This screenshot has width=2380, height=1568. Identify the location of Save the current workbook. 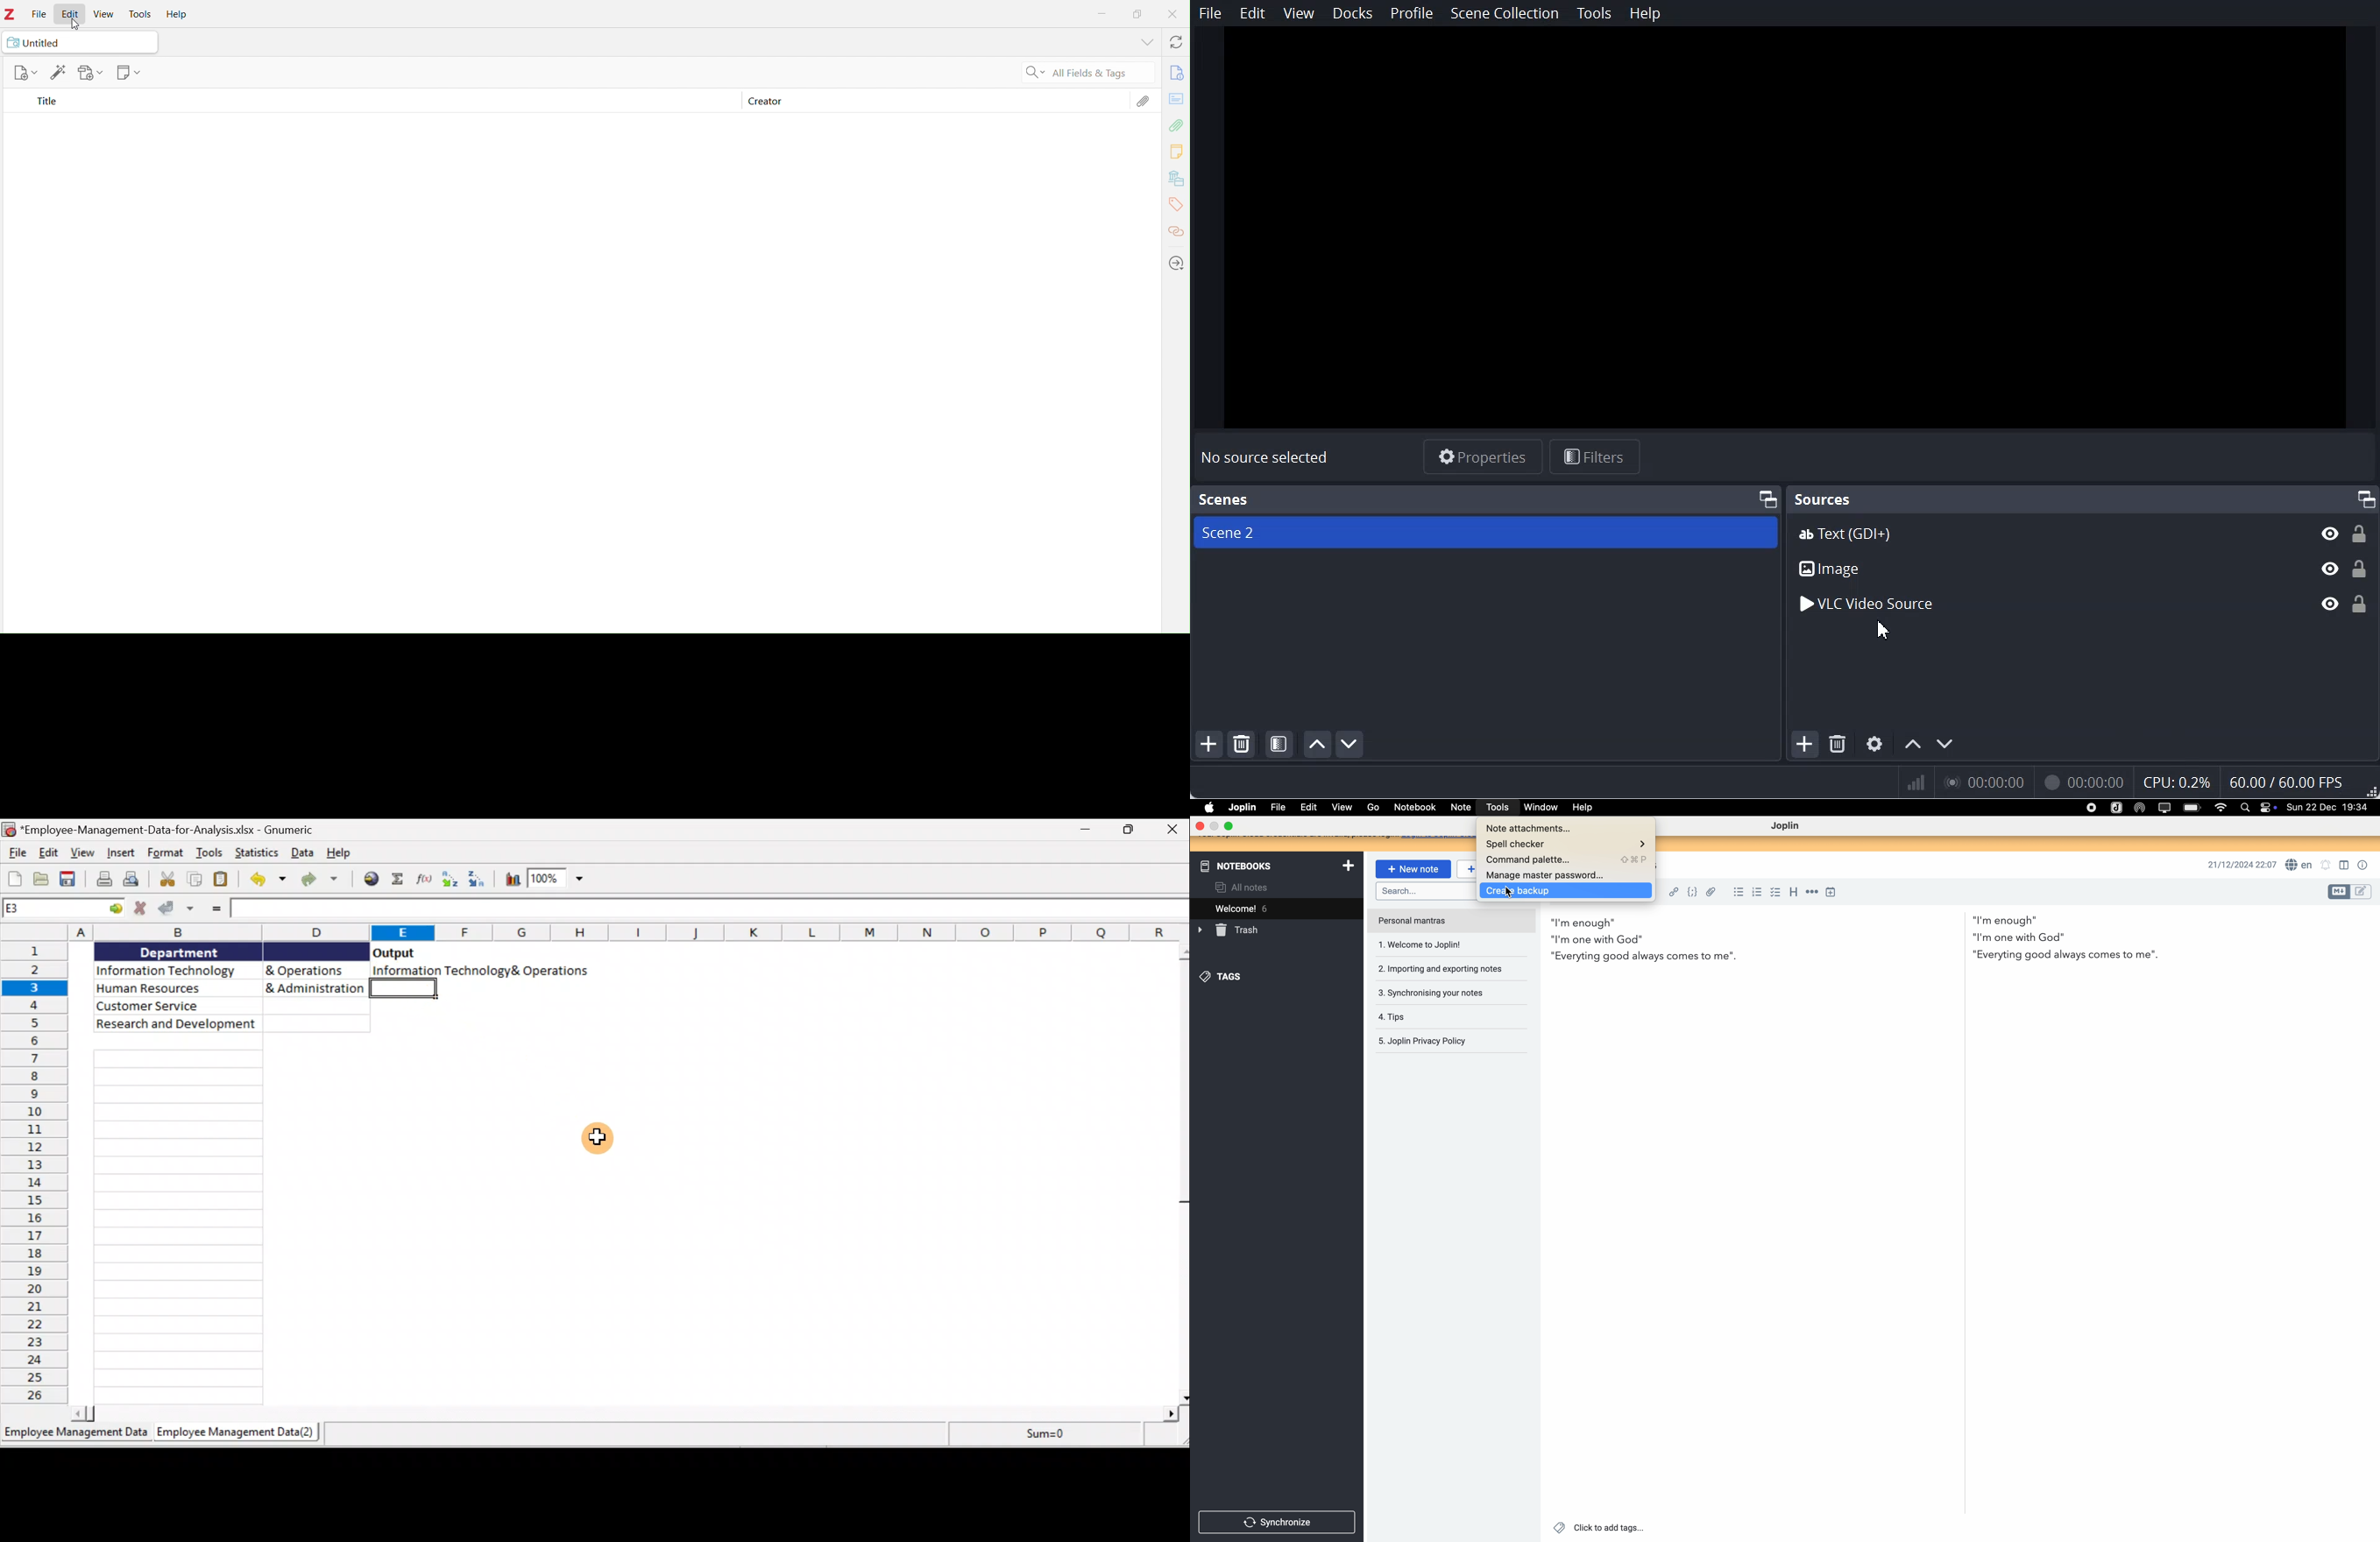
(69, 879).